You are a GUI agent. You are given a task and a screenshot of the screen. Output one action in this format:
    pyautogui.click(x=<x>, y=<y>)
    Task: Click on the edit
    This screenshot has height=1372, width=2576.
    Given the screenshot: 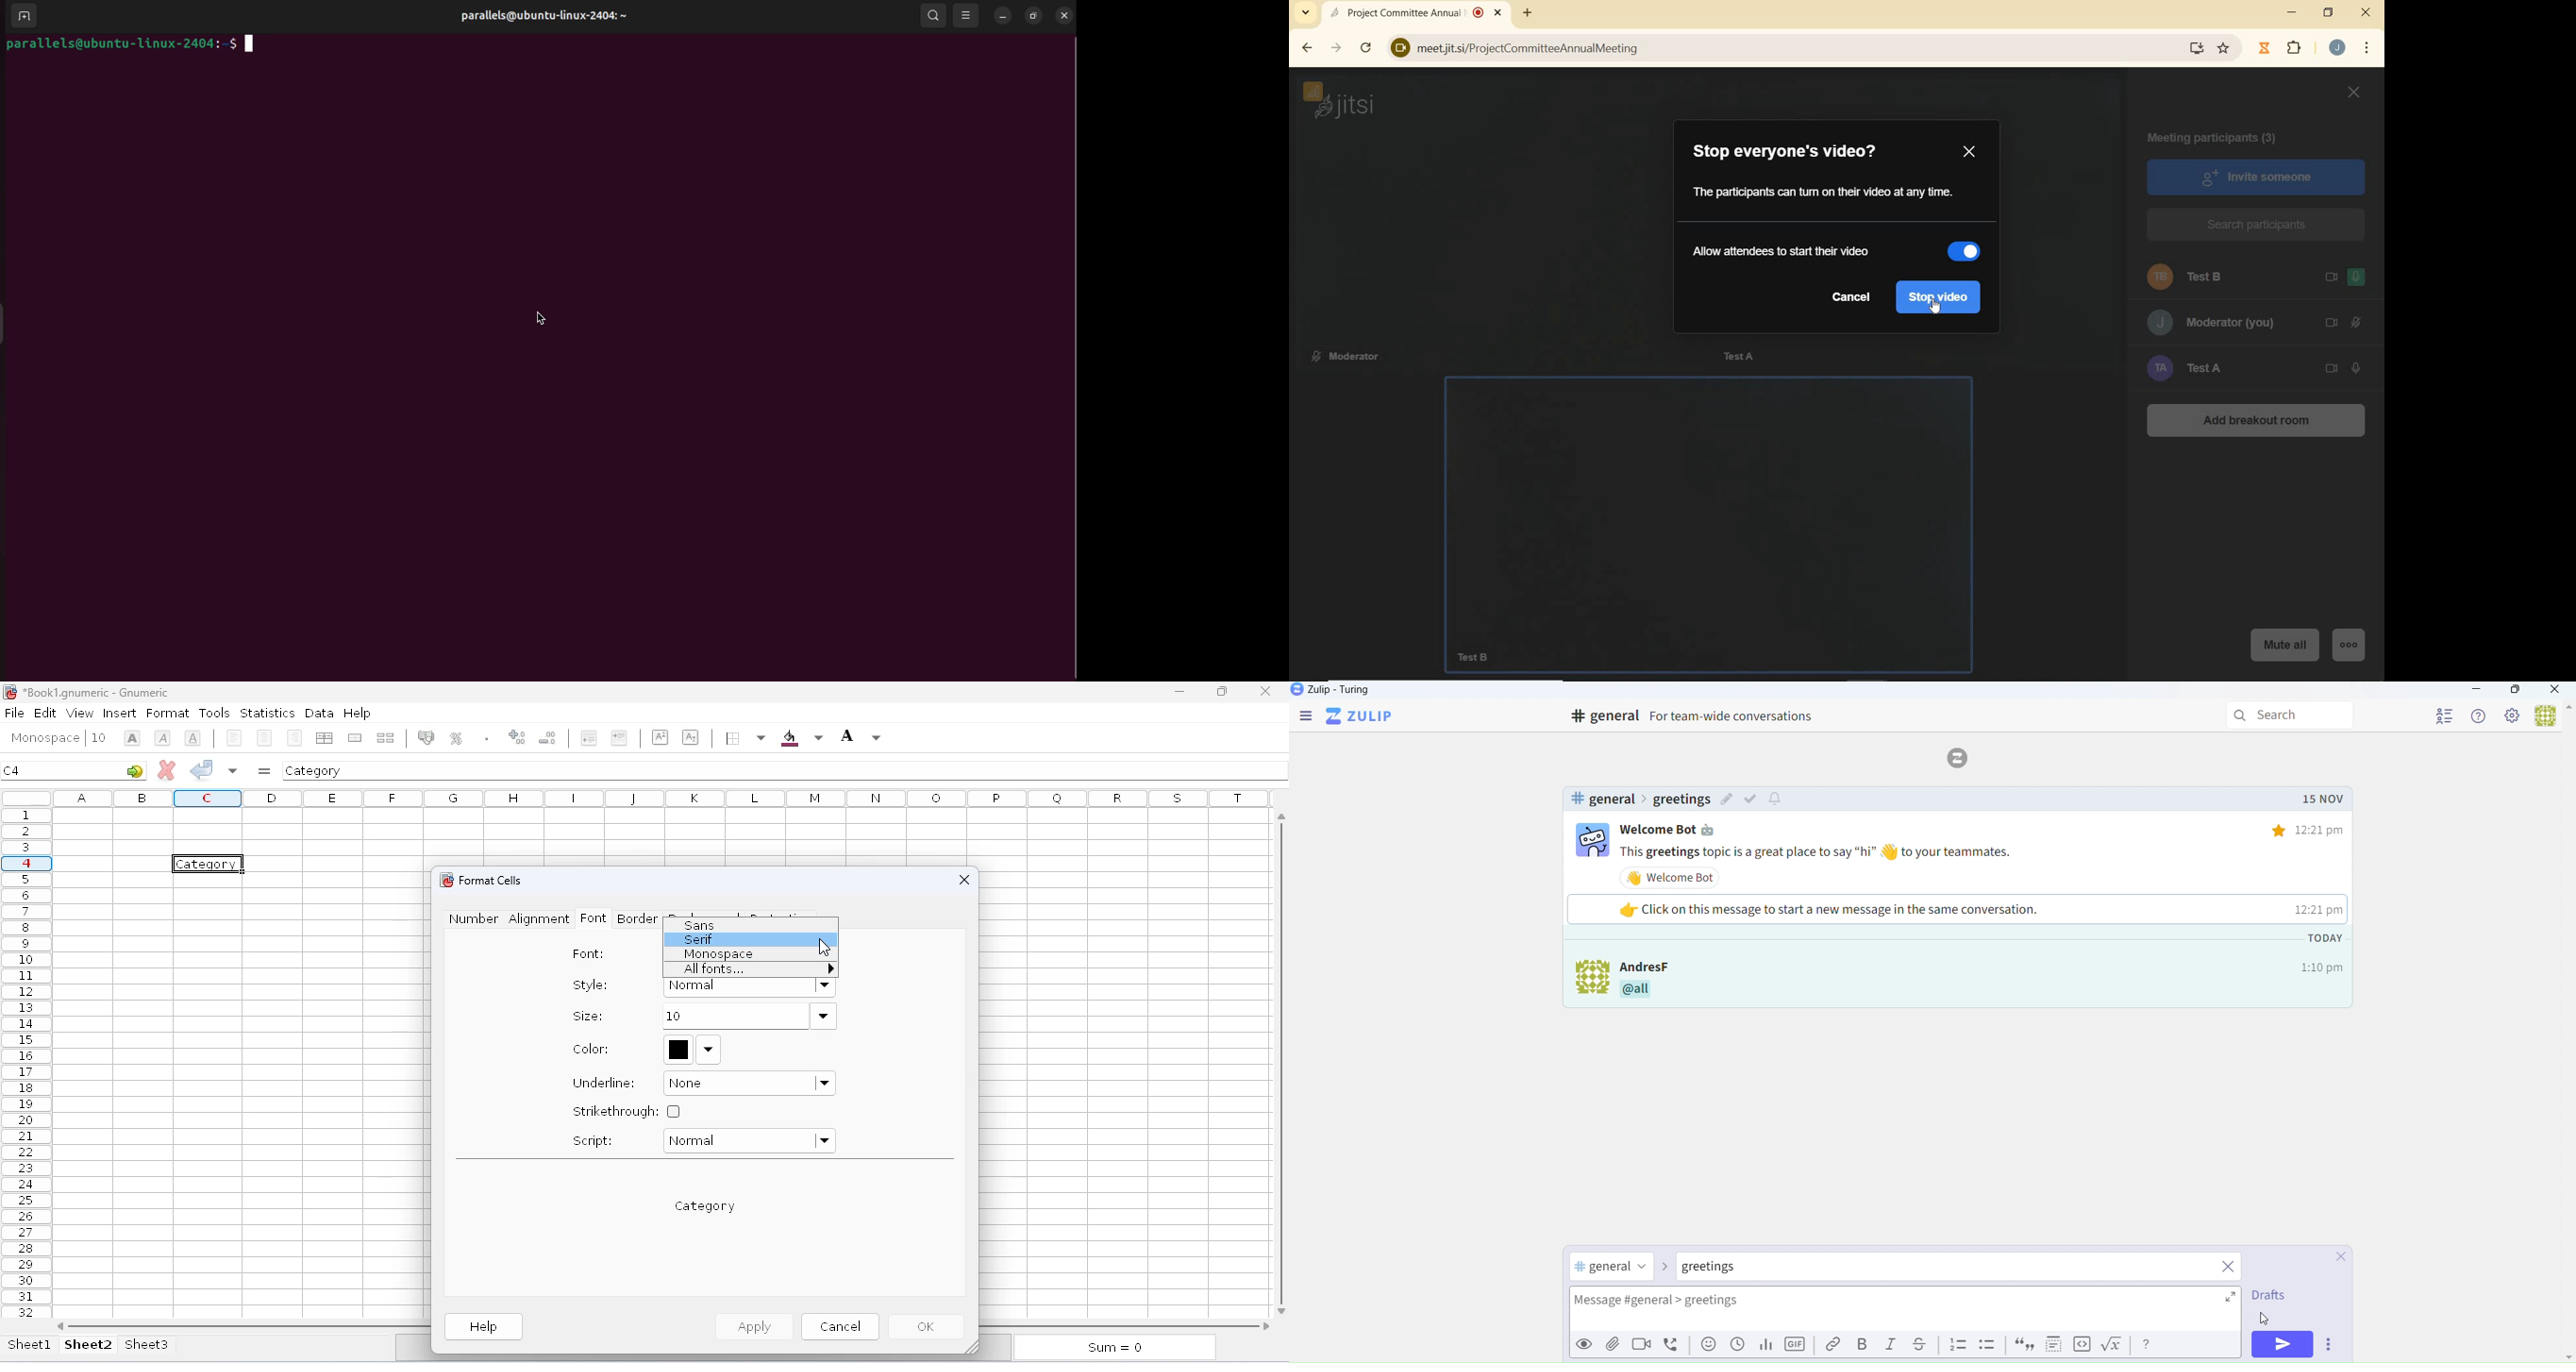 What is the action you would take?
    pyautogui.click(x=45, y=712)
    